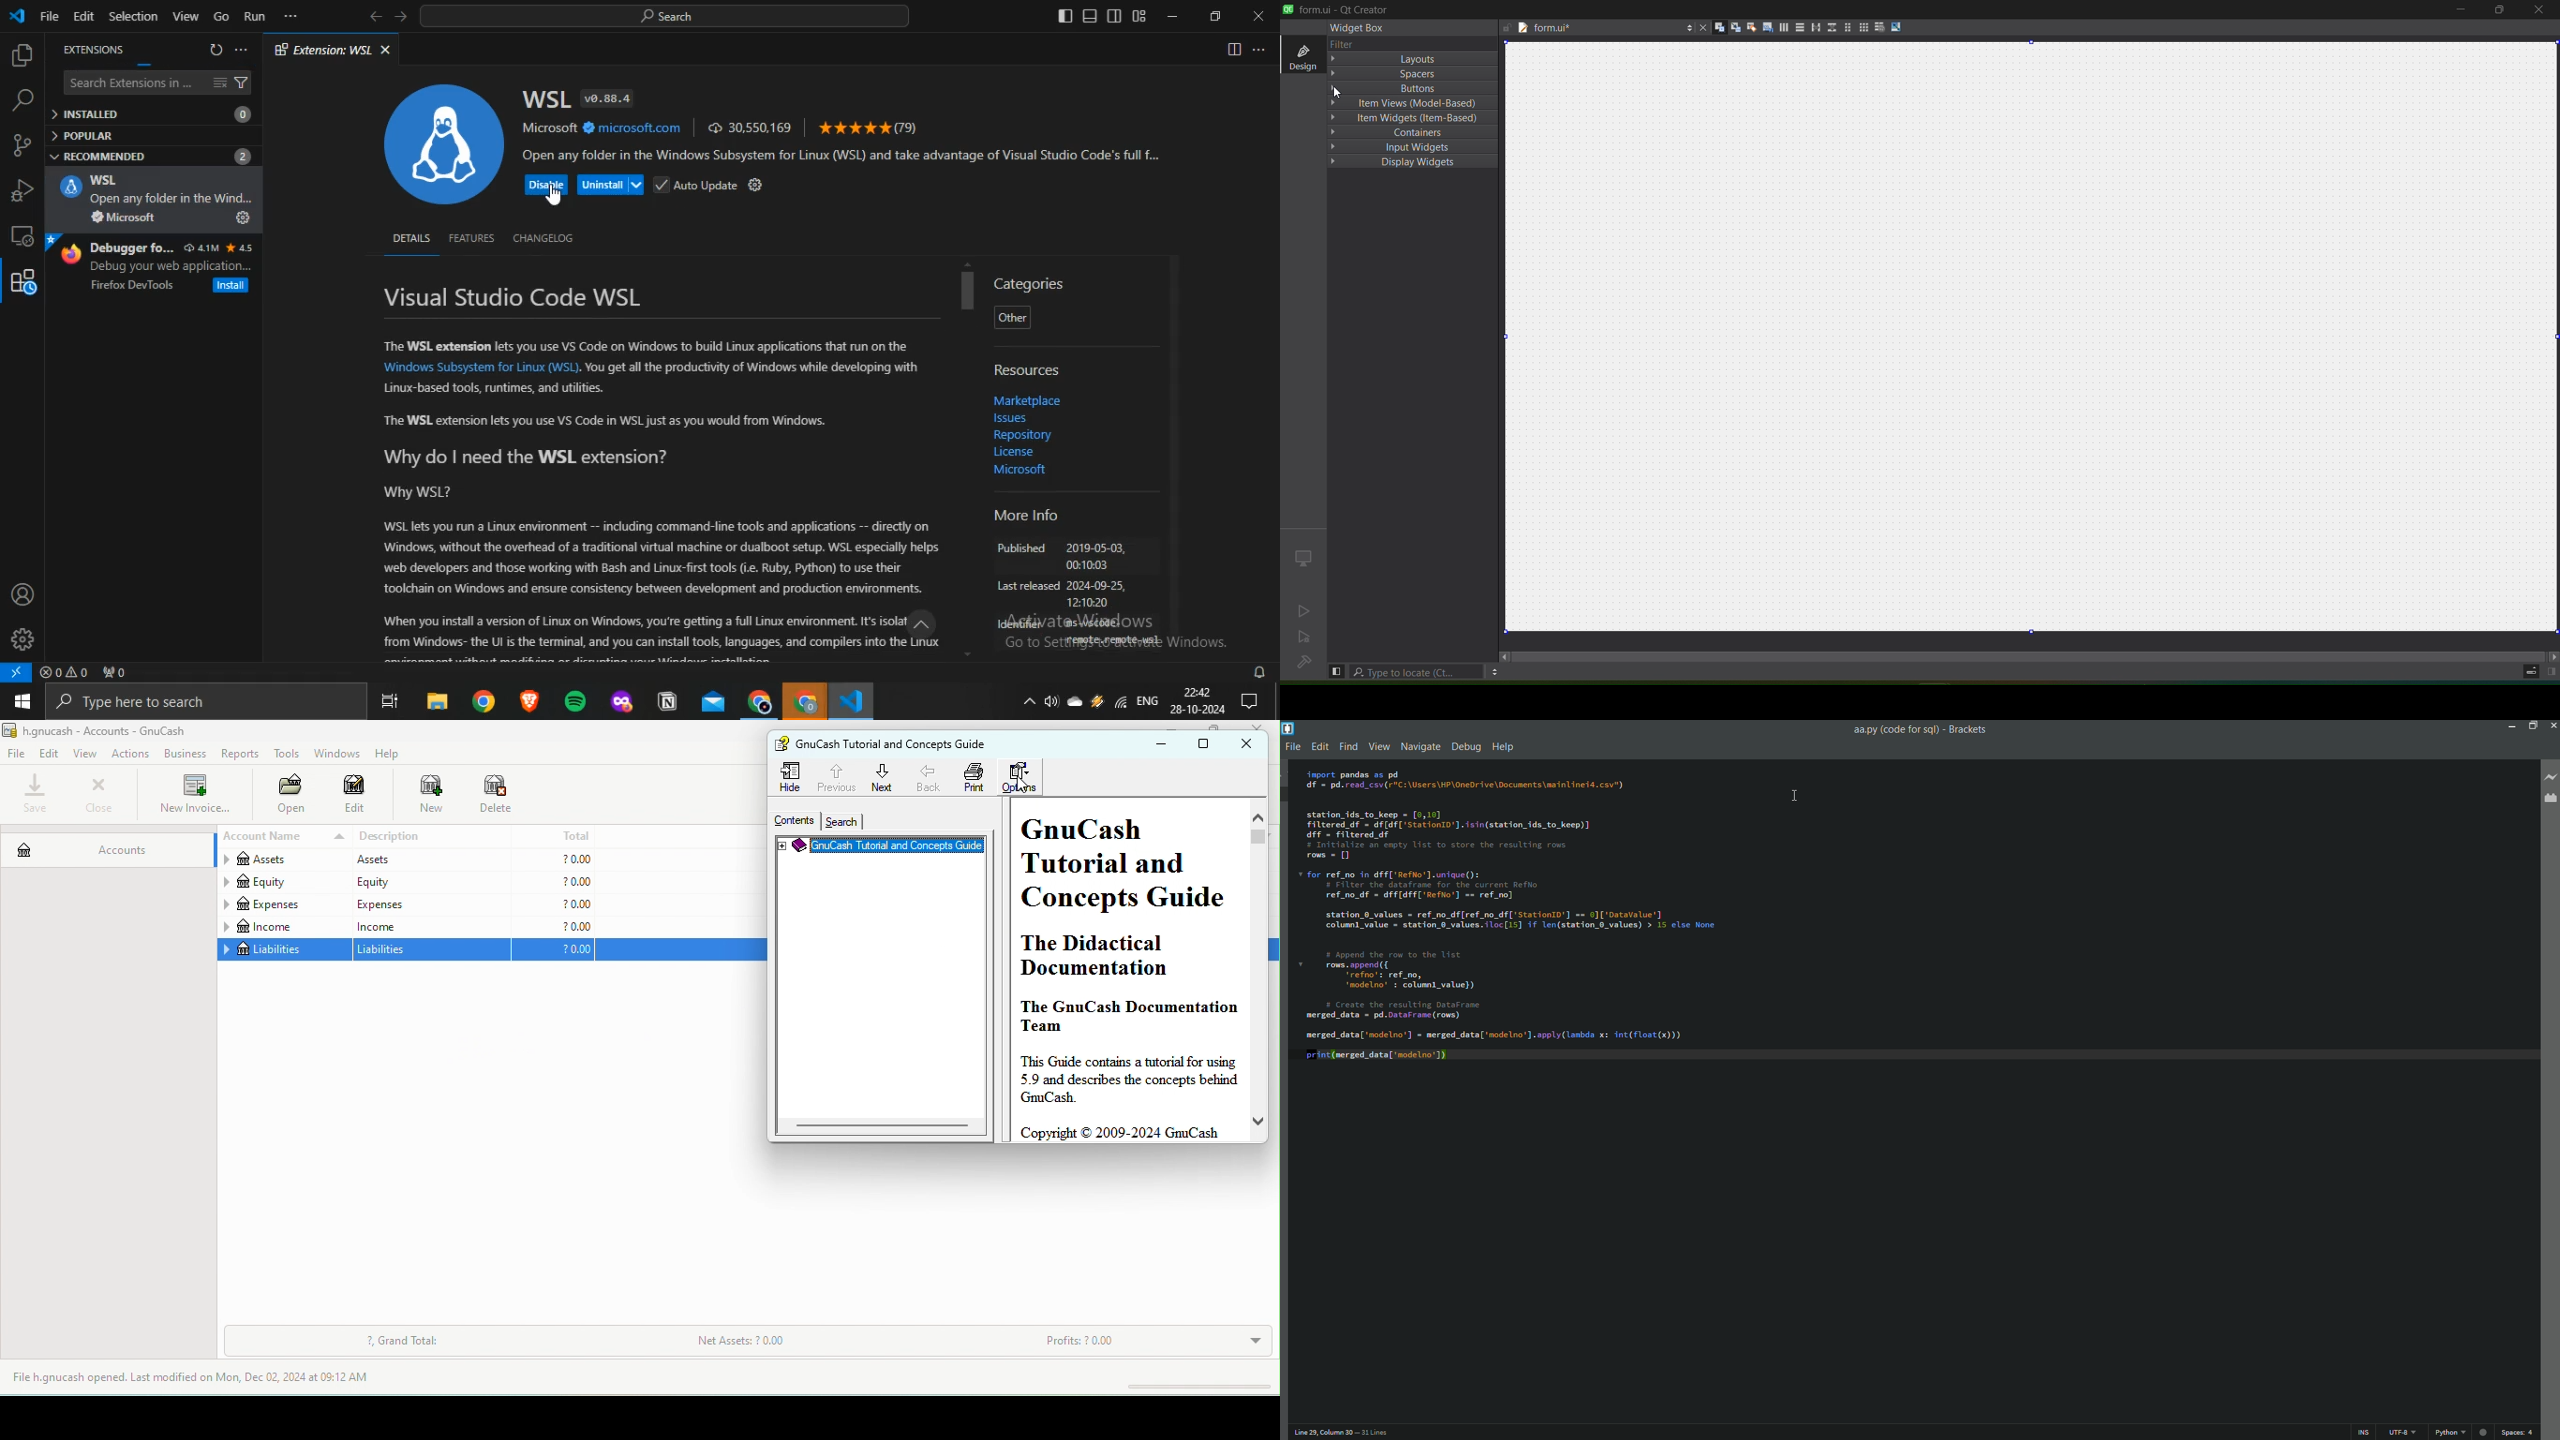  Describe the element at coordinates (1258, 16) in the screenshot. I see `close` at that location.